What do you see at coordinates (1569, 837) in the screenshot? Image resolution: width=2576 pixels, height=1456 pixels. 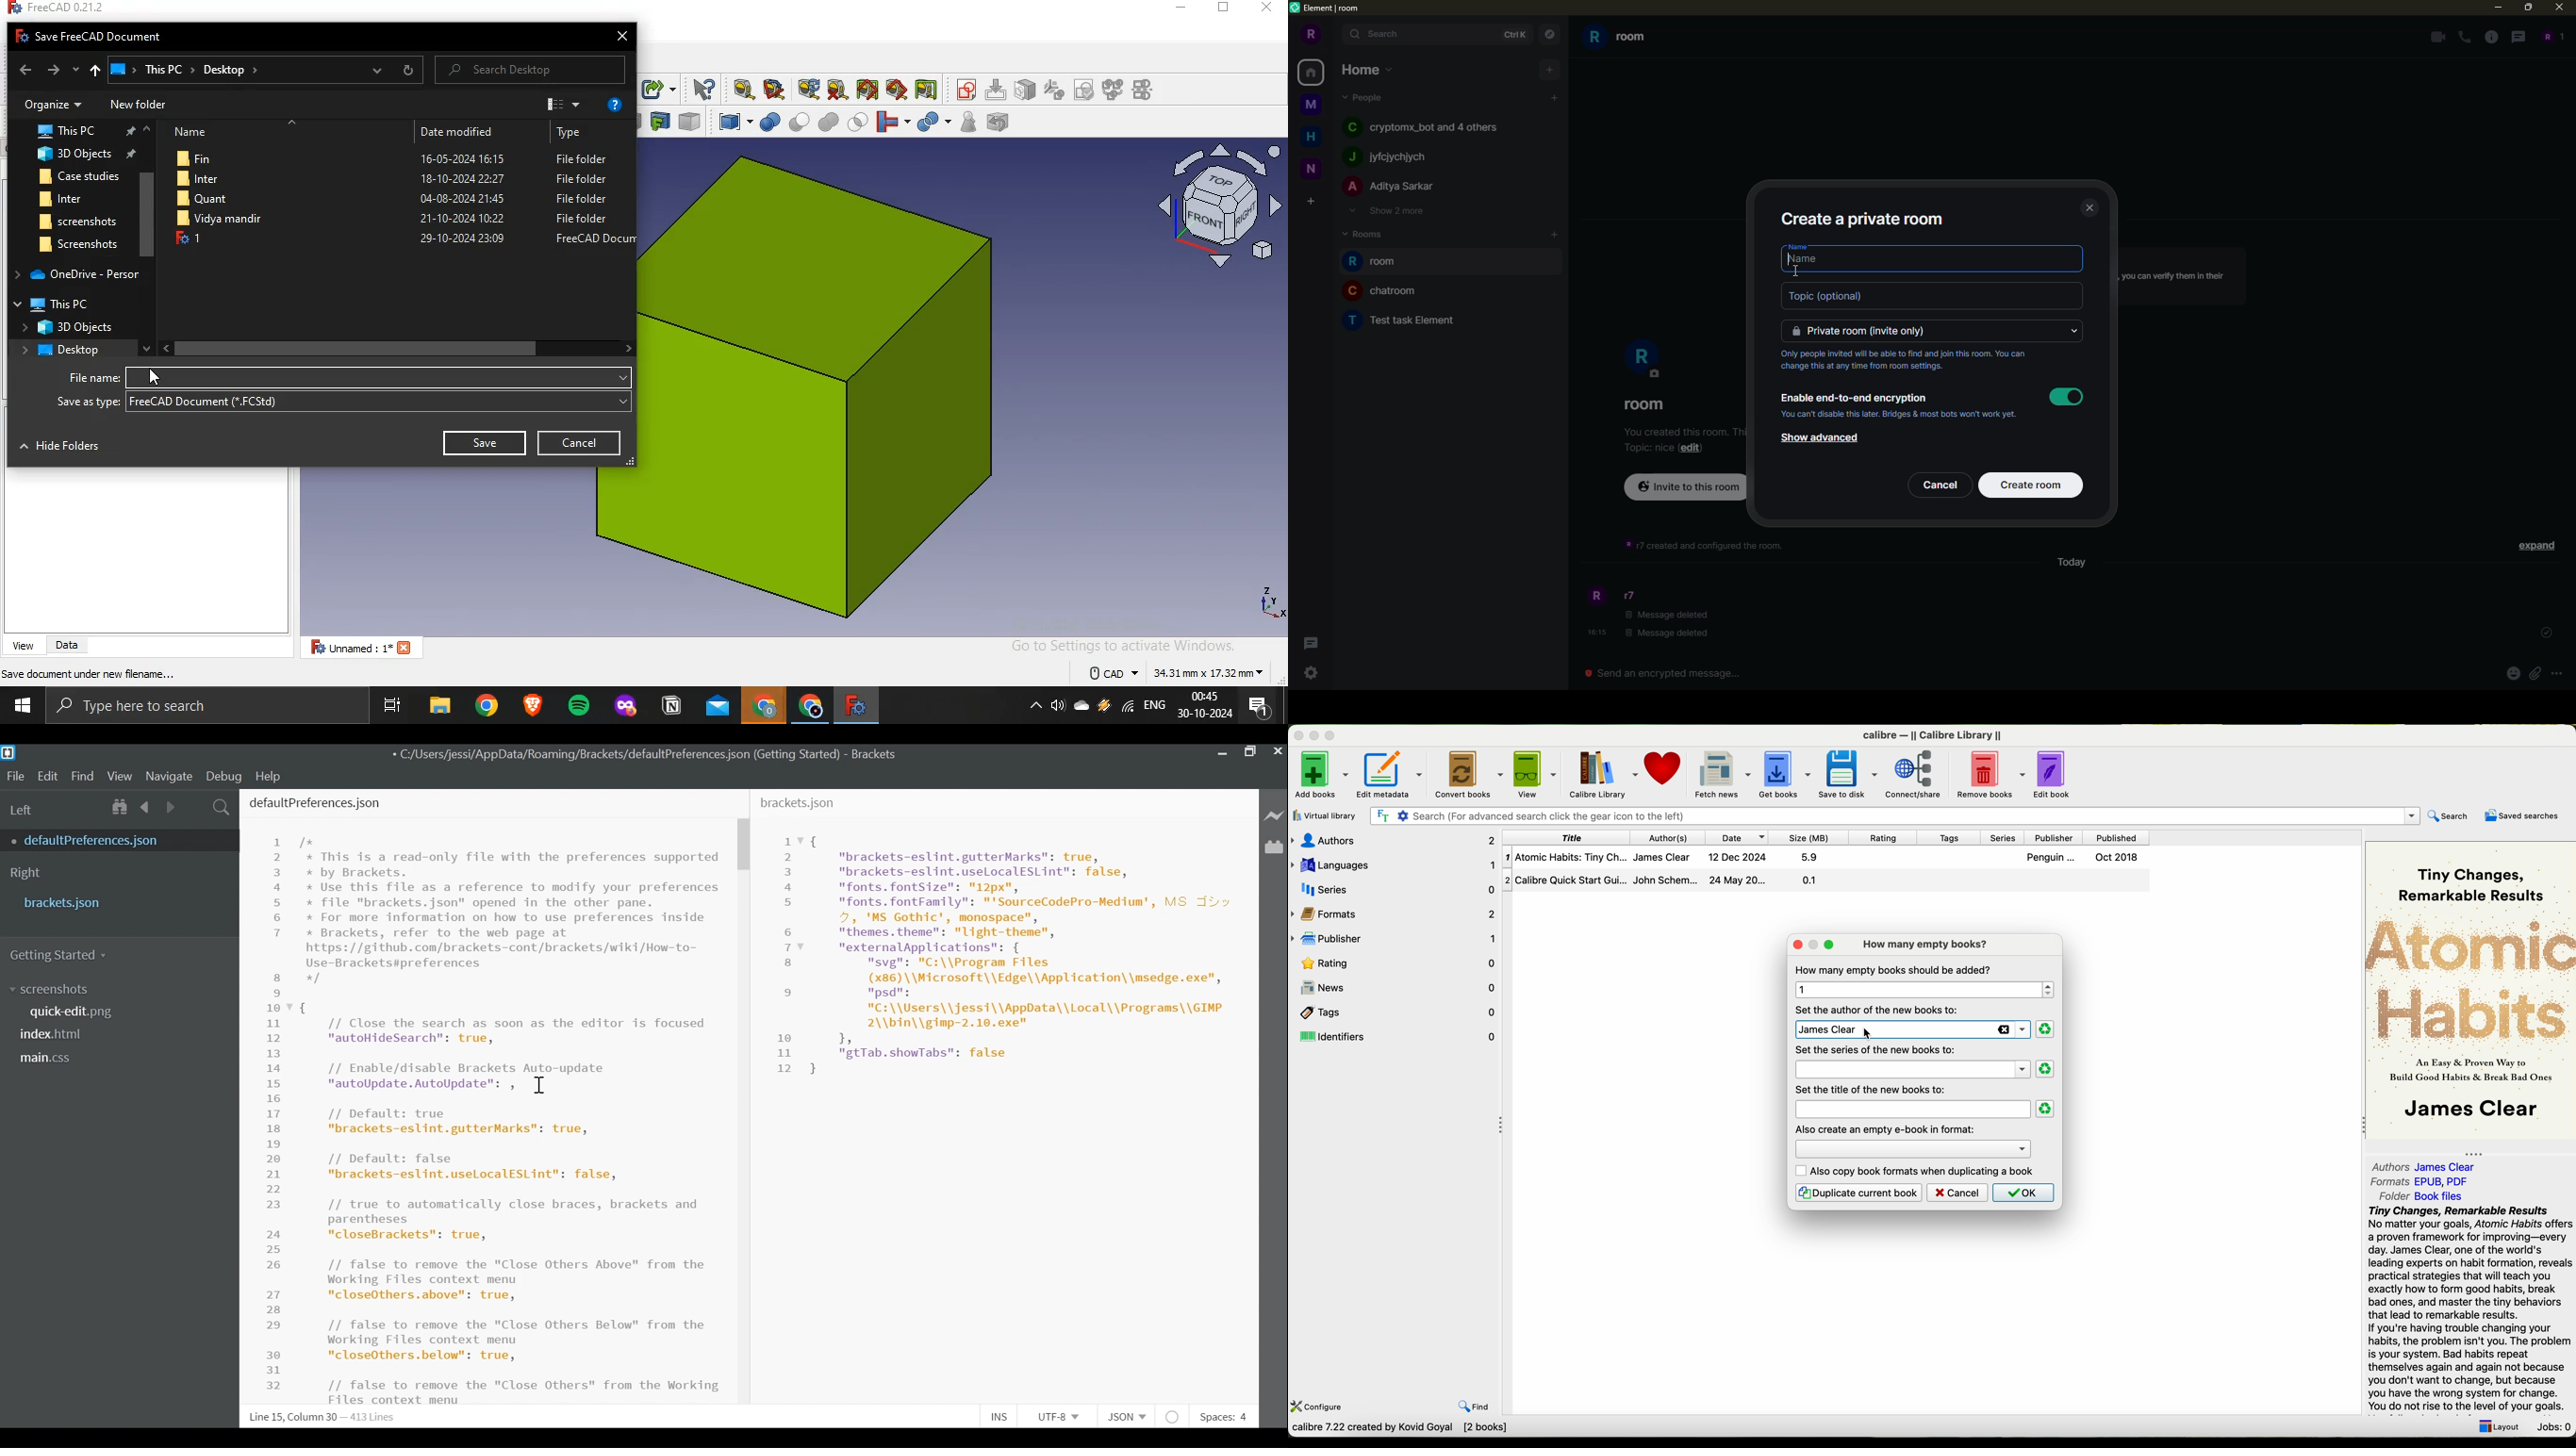 I see `title` at bounding box center [1569, 837].